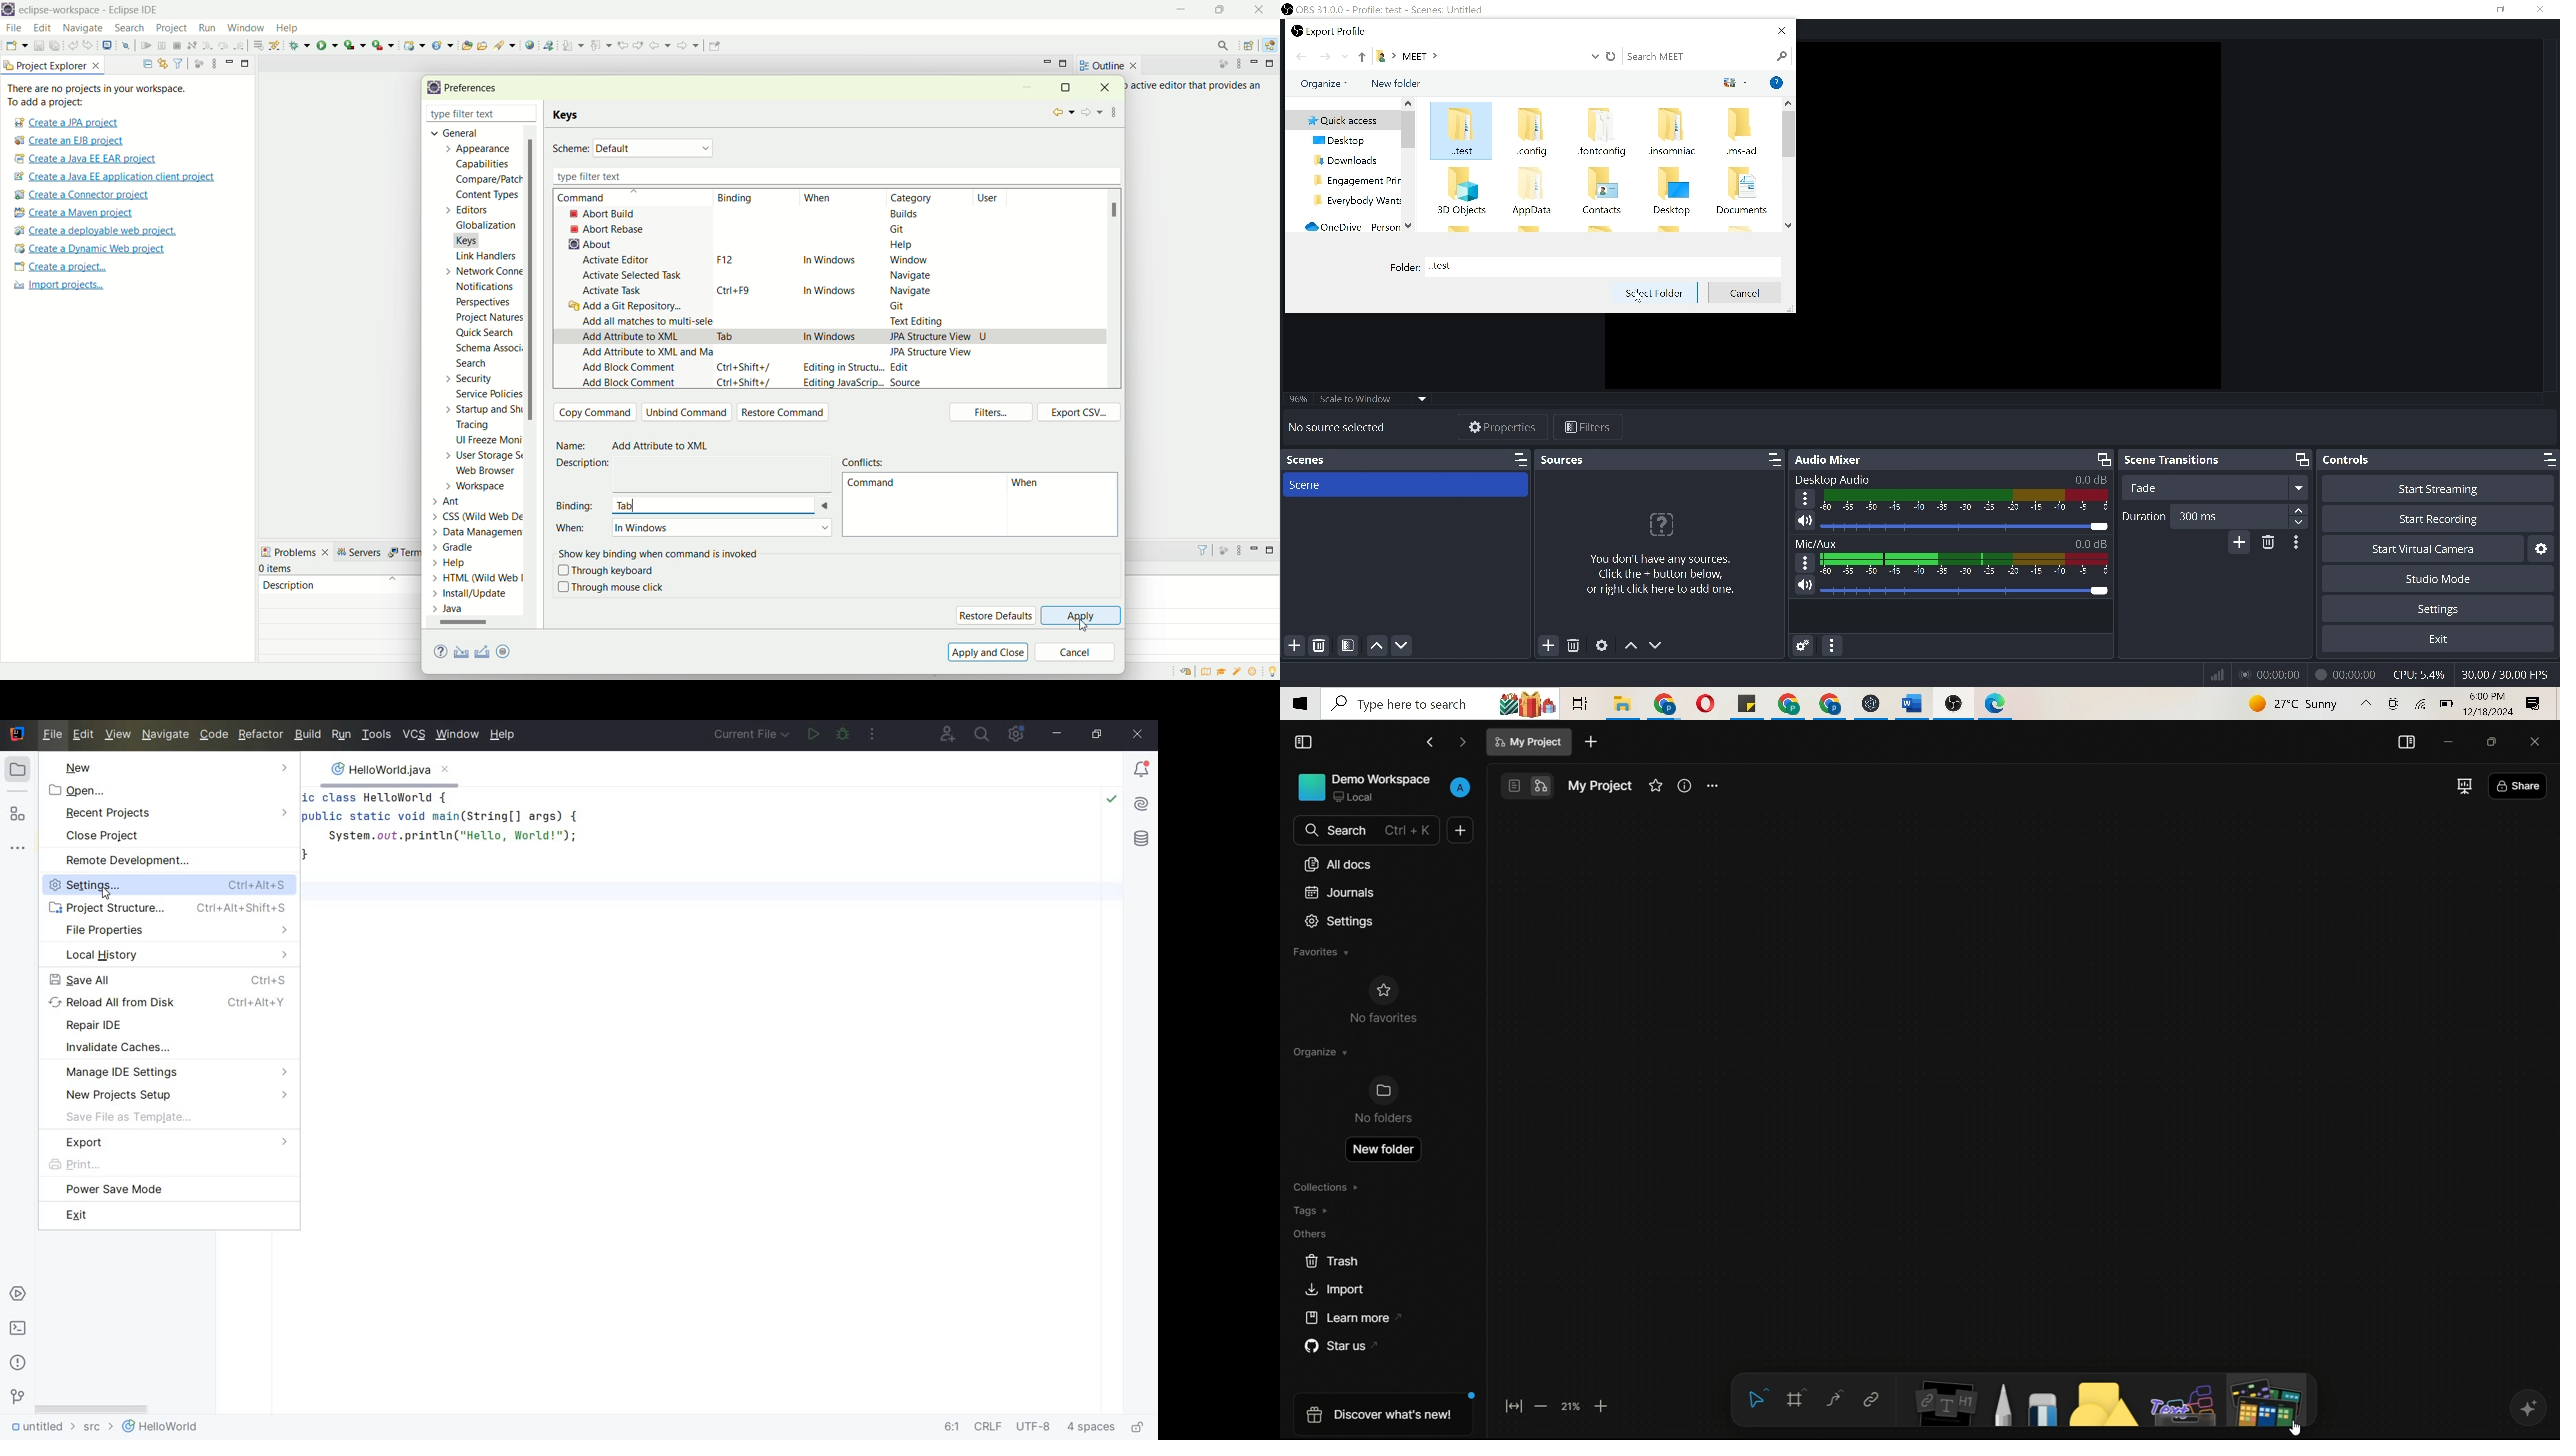 The height and width of the screenshot is (1456, 2576). What do you see at coordinates (2447, 704) in the screenshot?
I see `battery` at bounding box center [2447, 704].